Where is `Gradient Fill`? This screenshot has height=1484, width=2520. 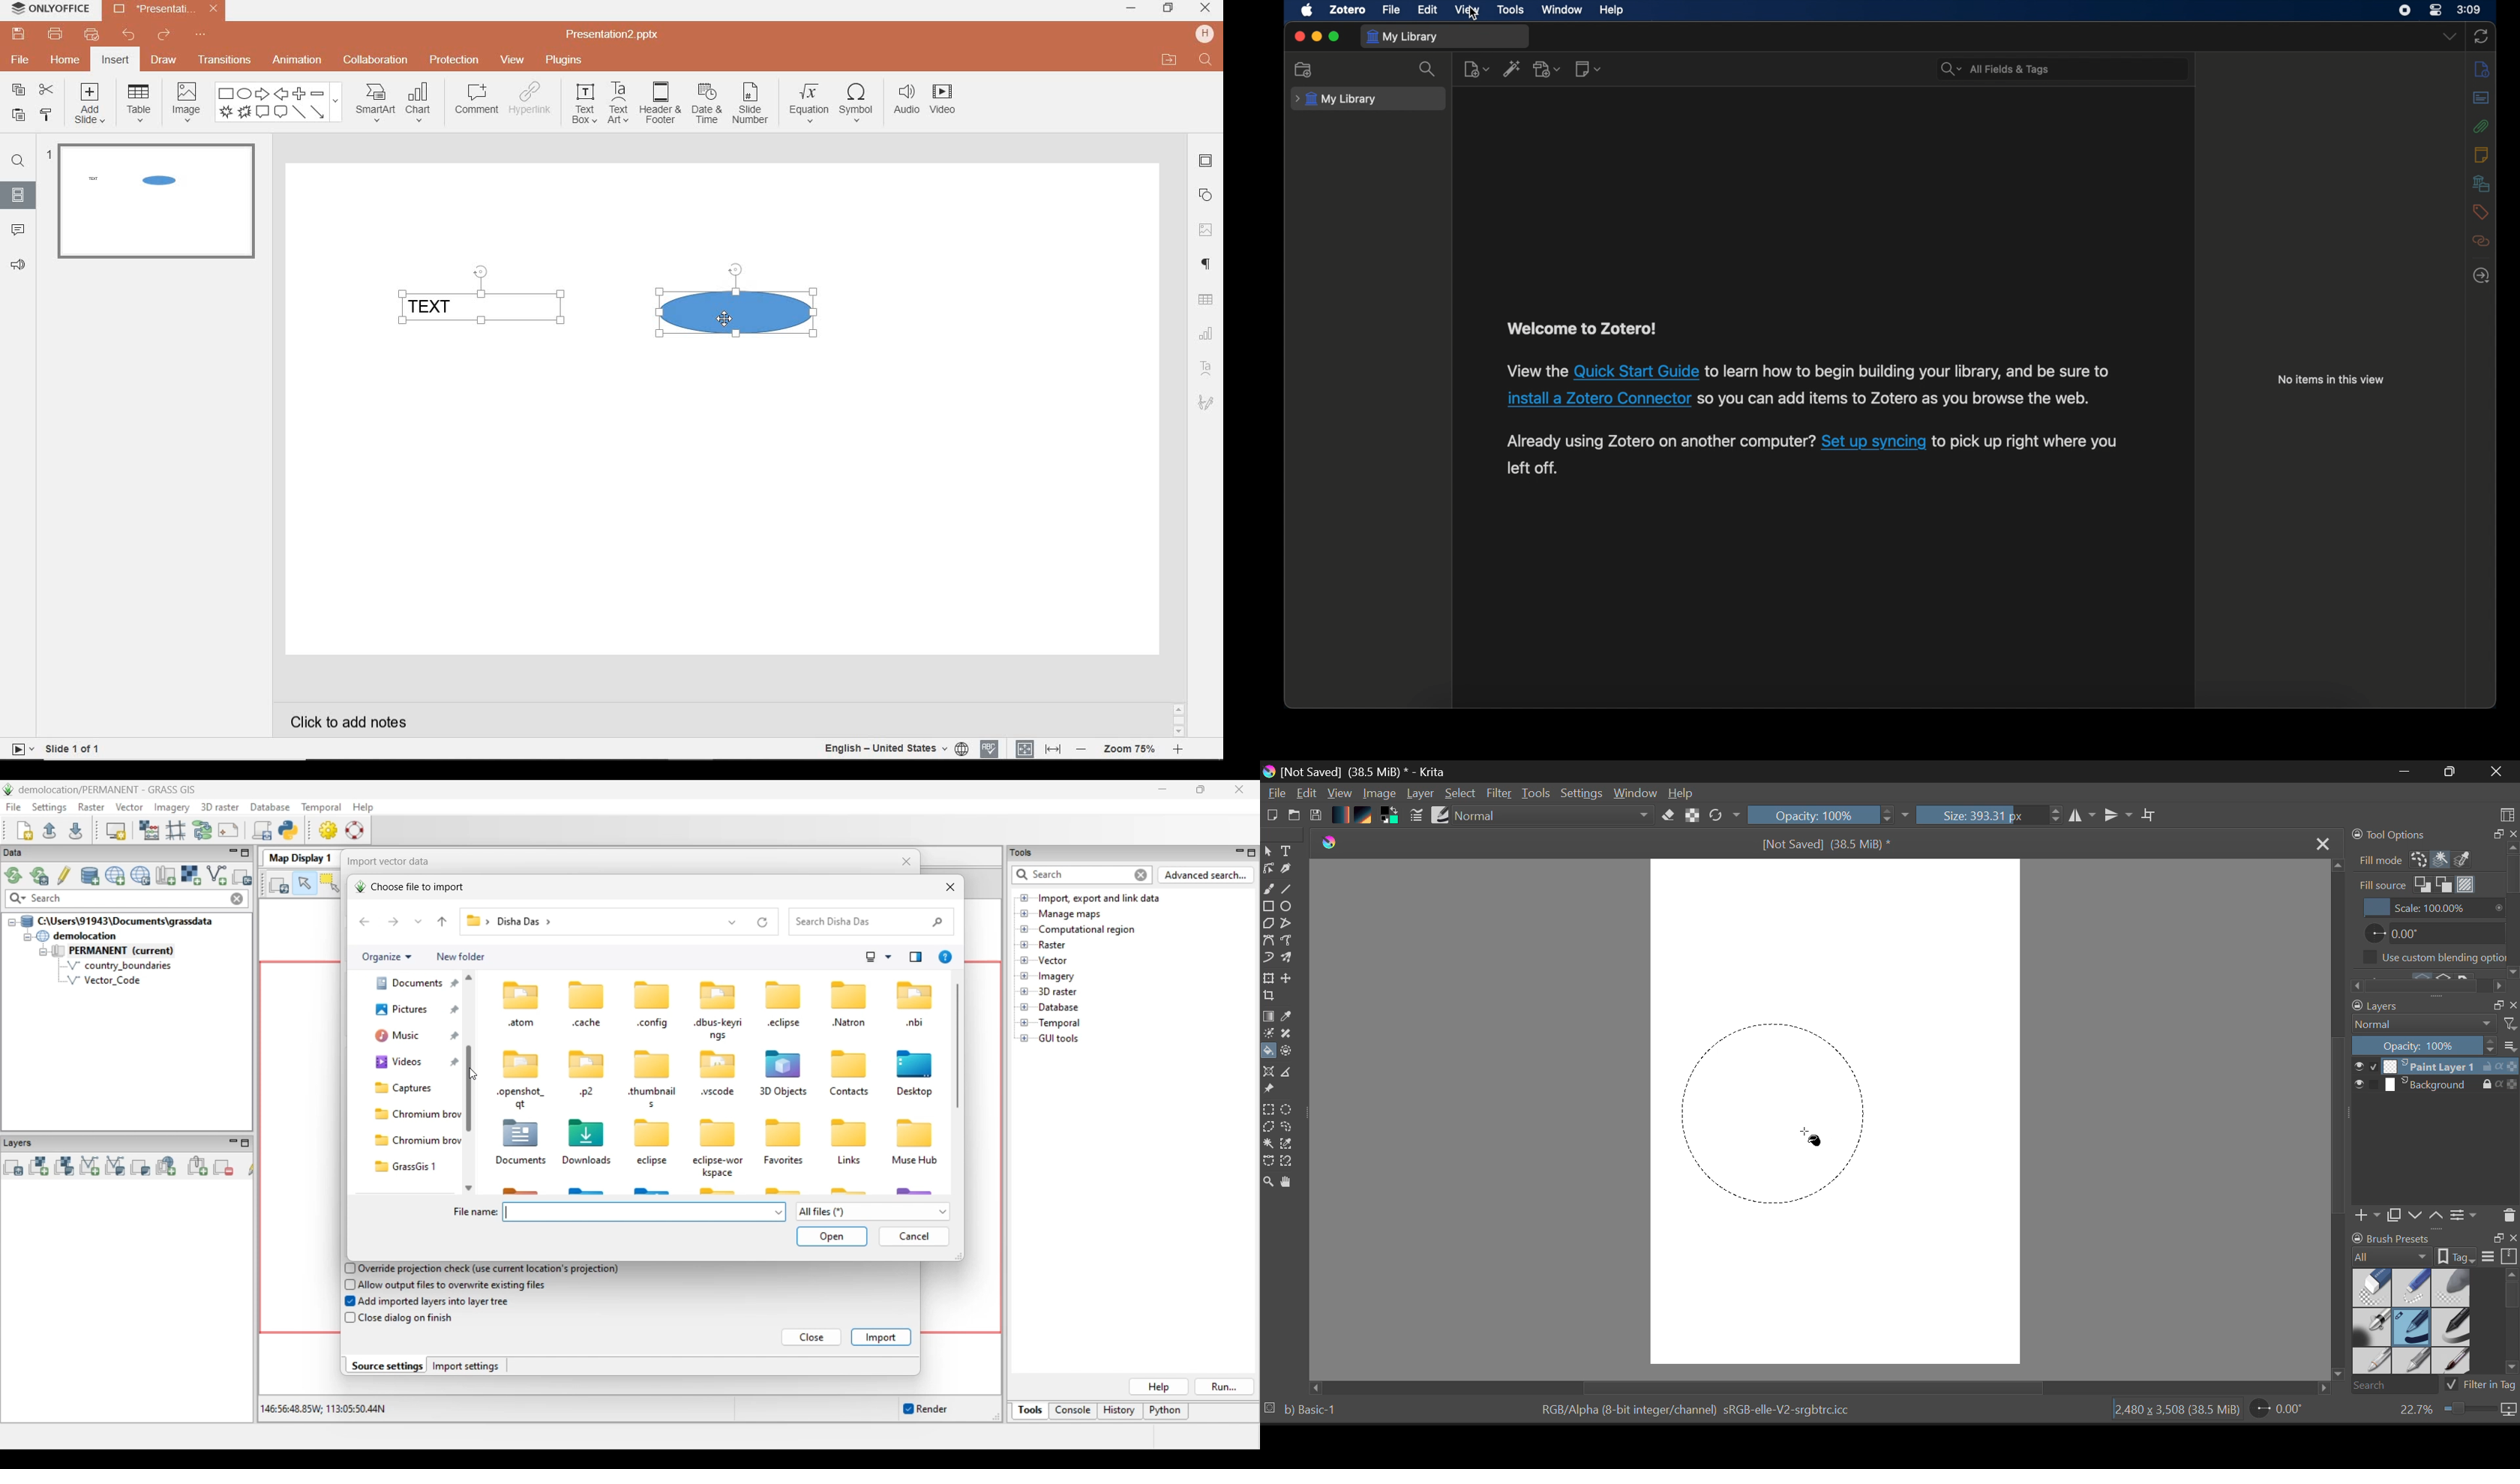
Gradient Fill is located at coordinates (1269, 1018).